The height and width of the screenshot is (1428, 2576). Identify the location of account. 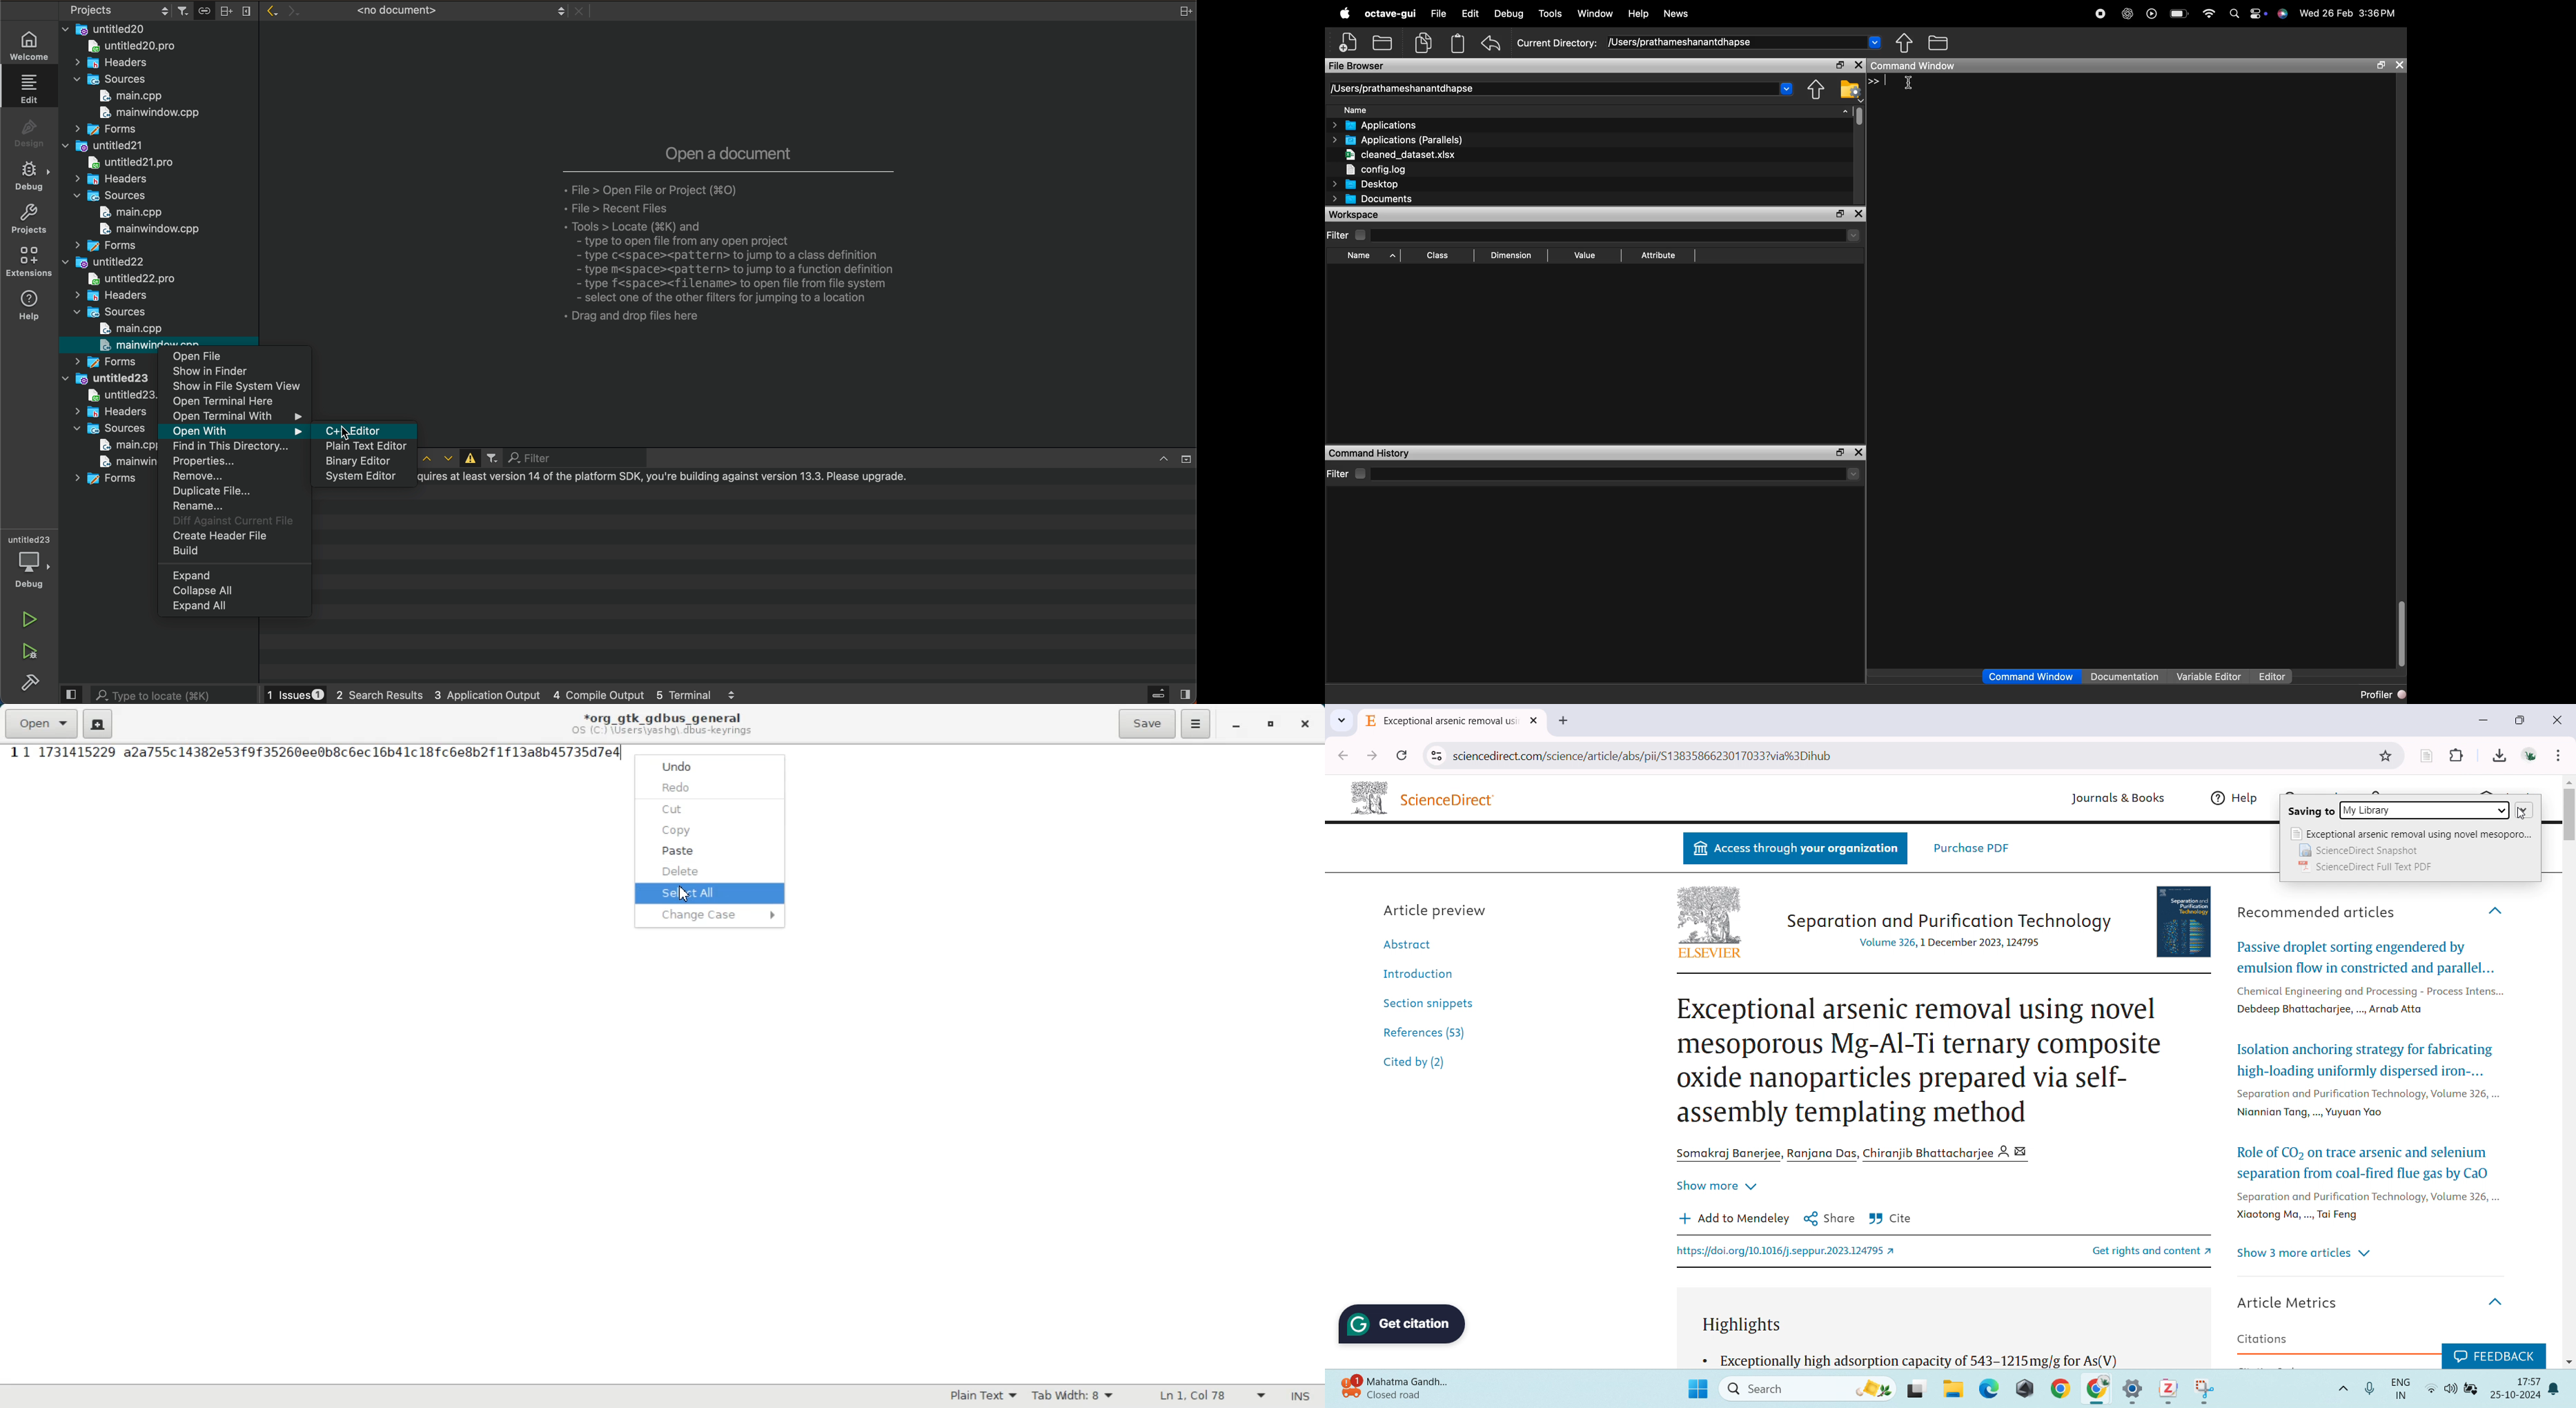
(2529, 754).